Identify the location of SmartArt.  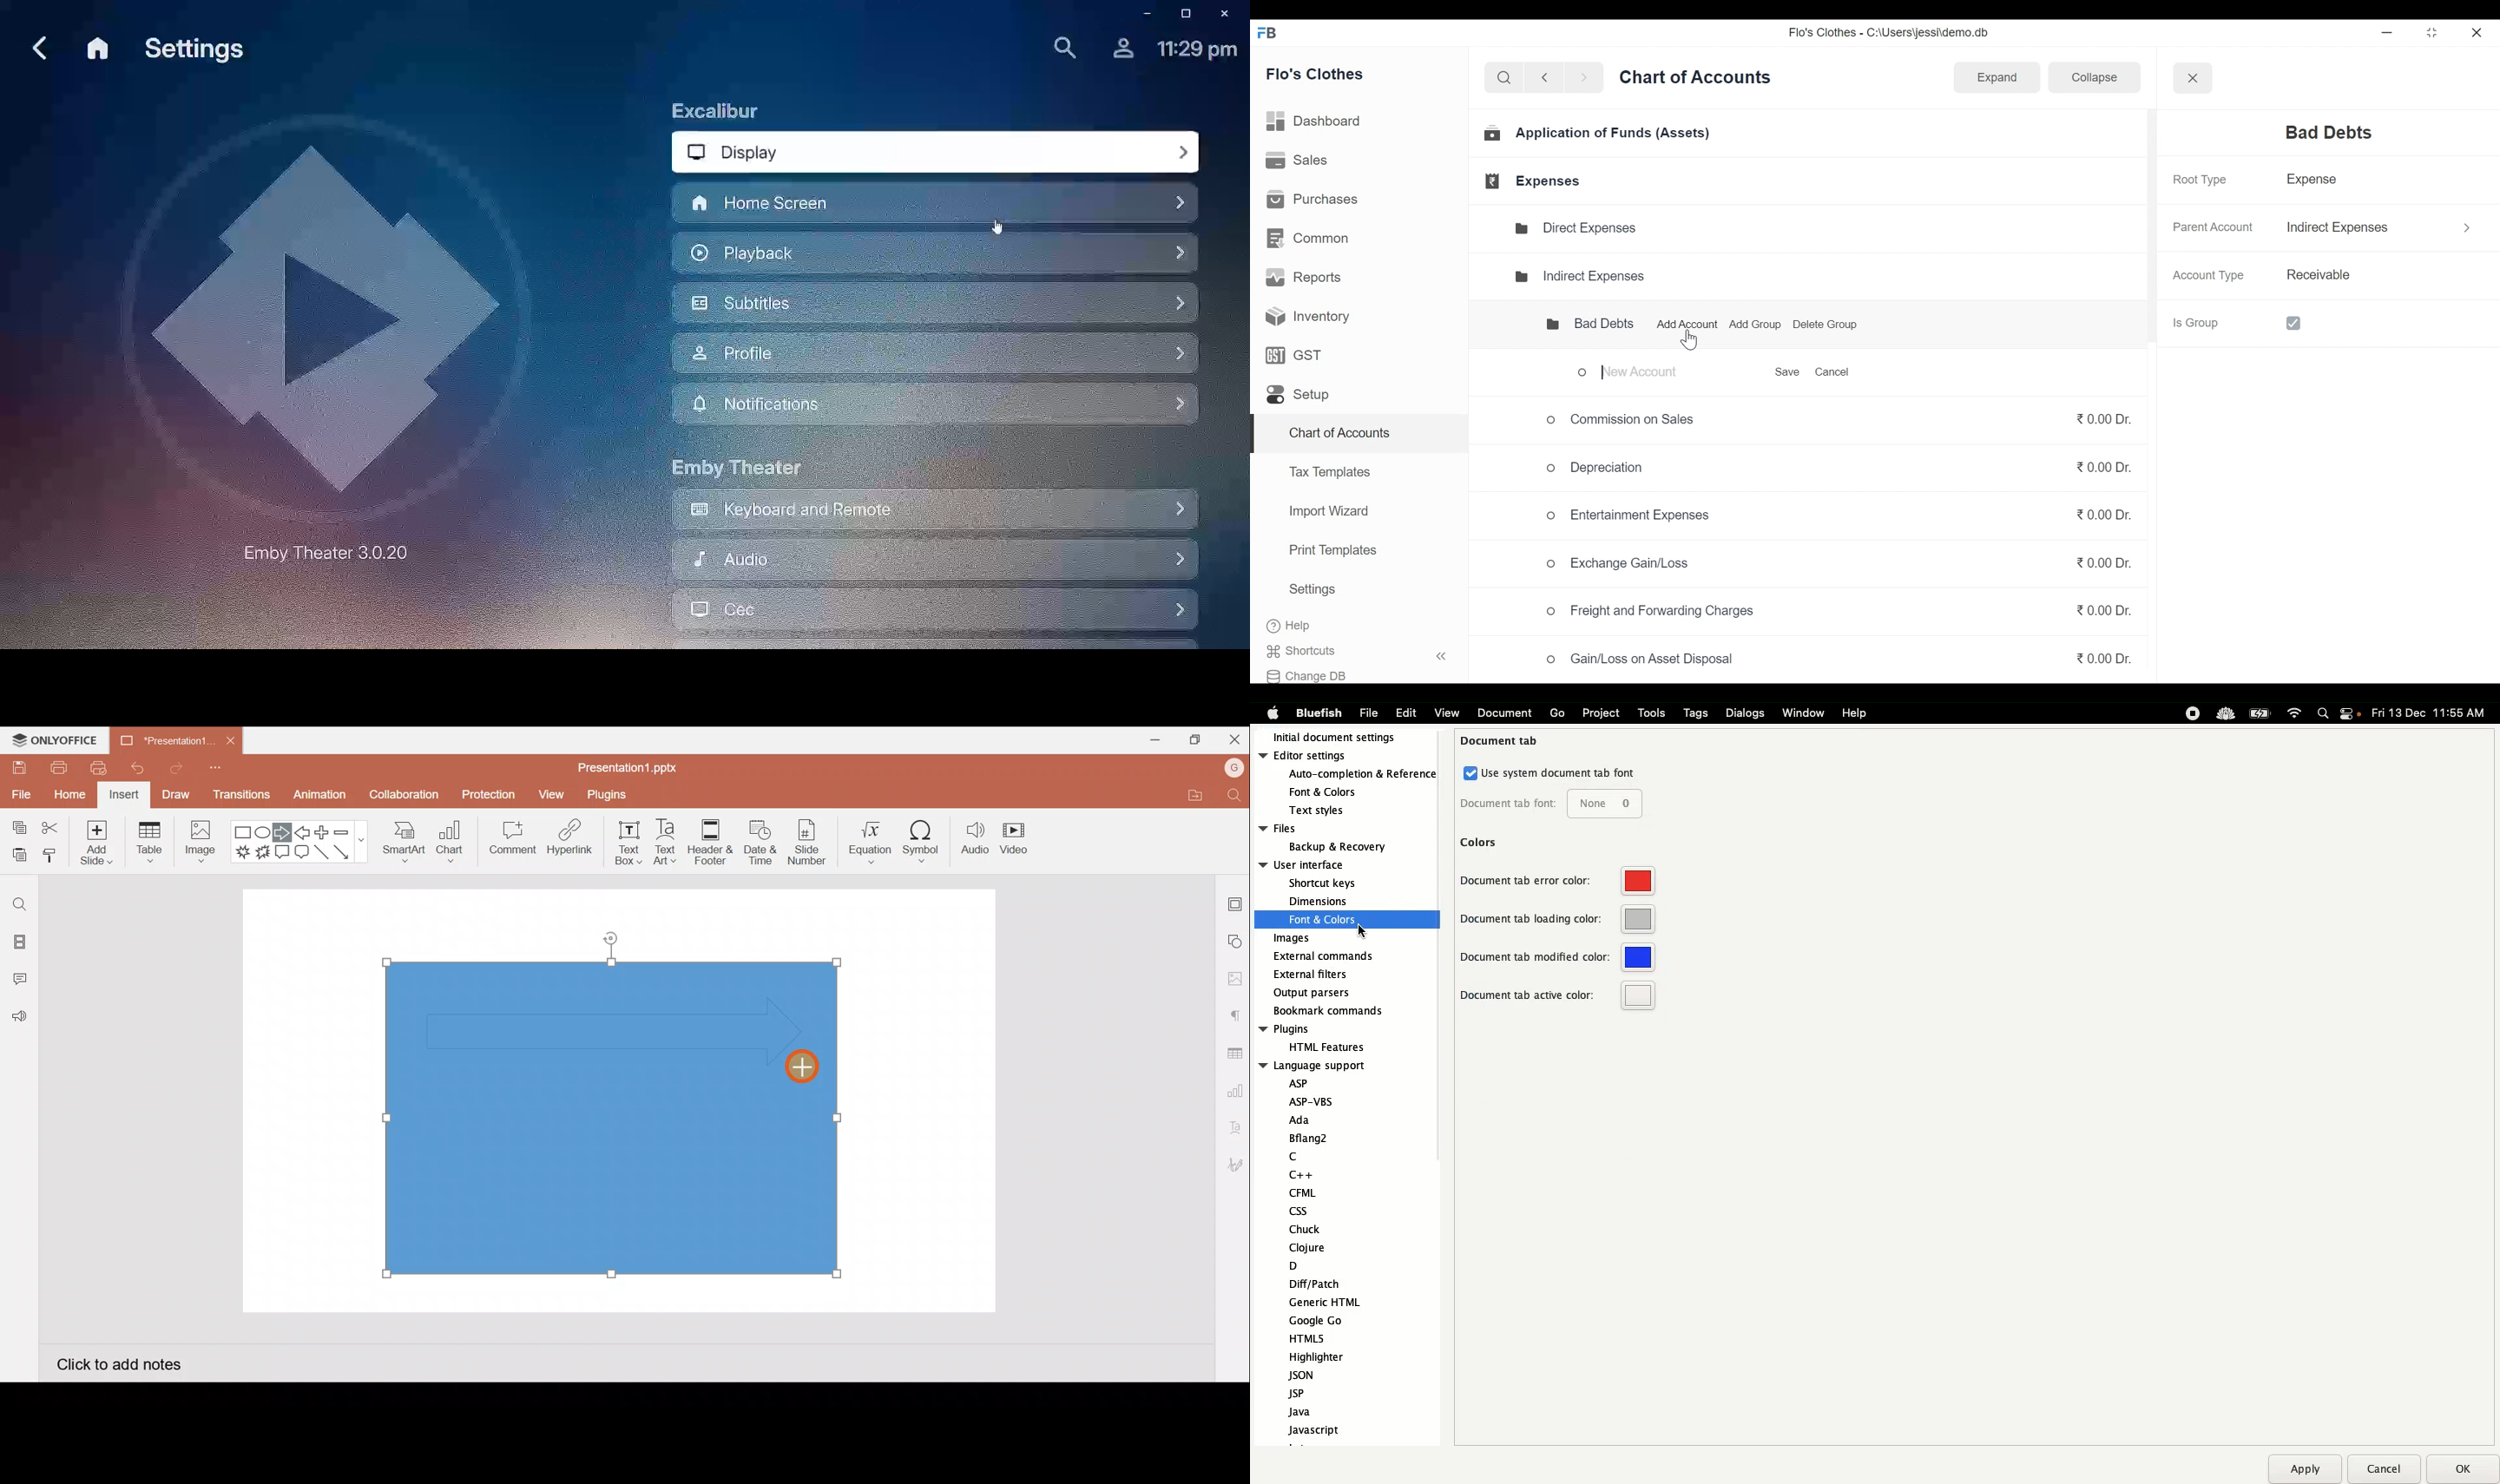
(403, 840).